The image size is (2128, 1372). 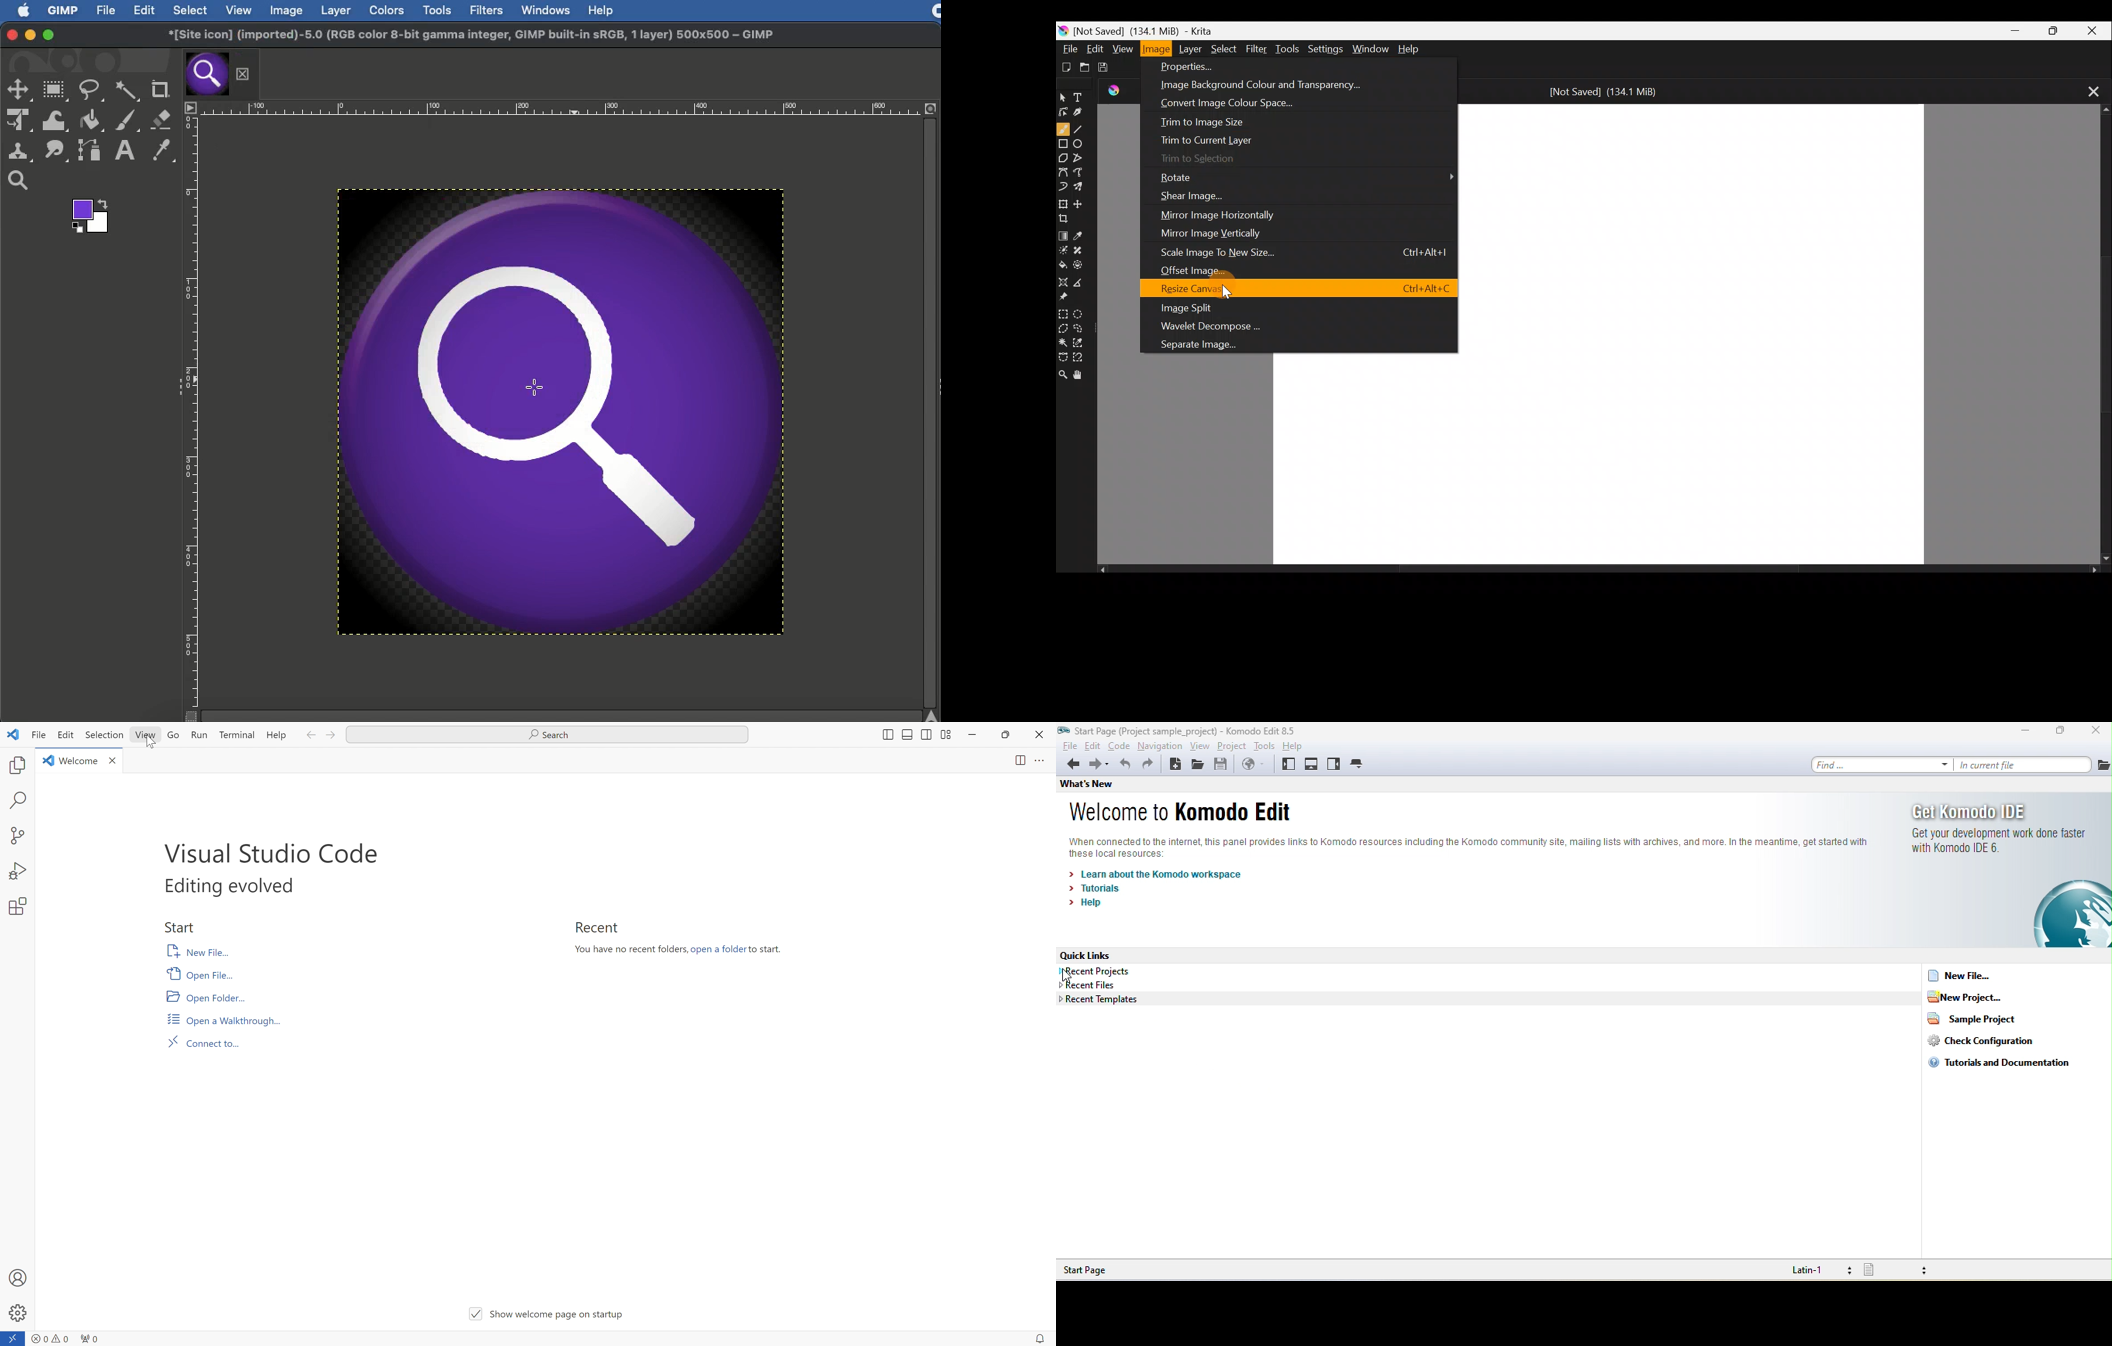 I want to click on Scale image to new size, so click(x=1304, y=251).